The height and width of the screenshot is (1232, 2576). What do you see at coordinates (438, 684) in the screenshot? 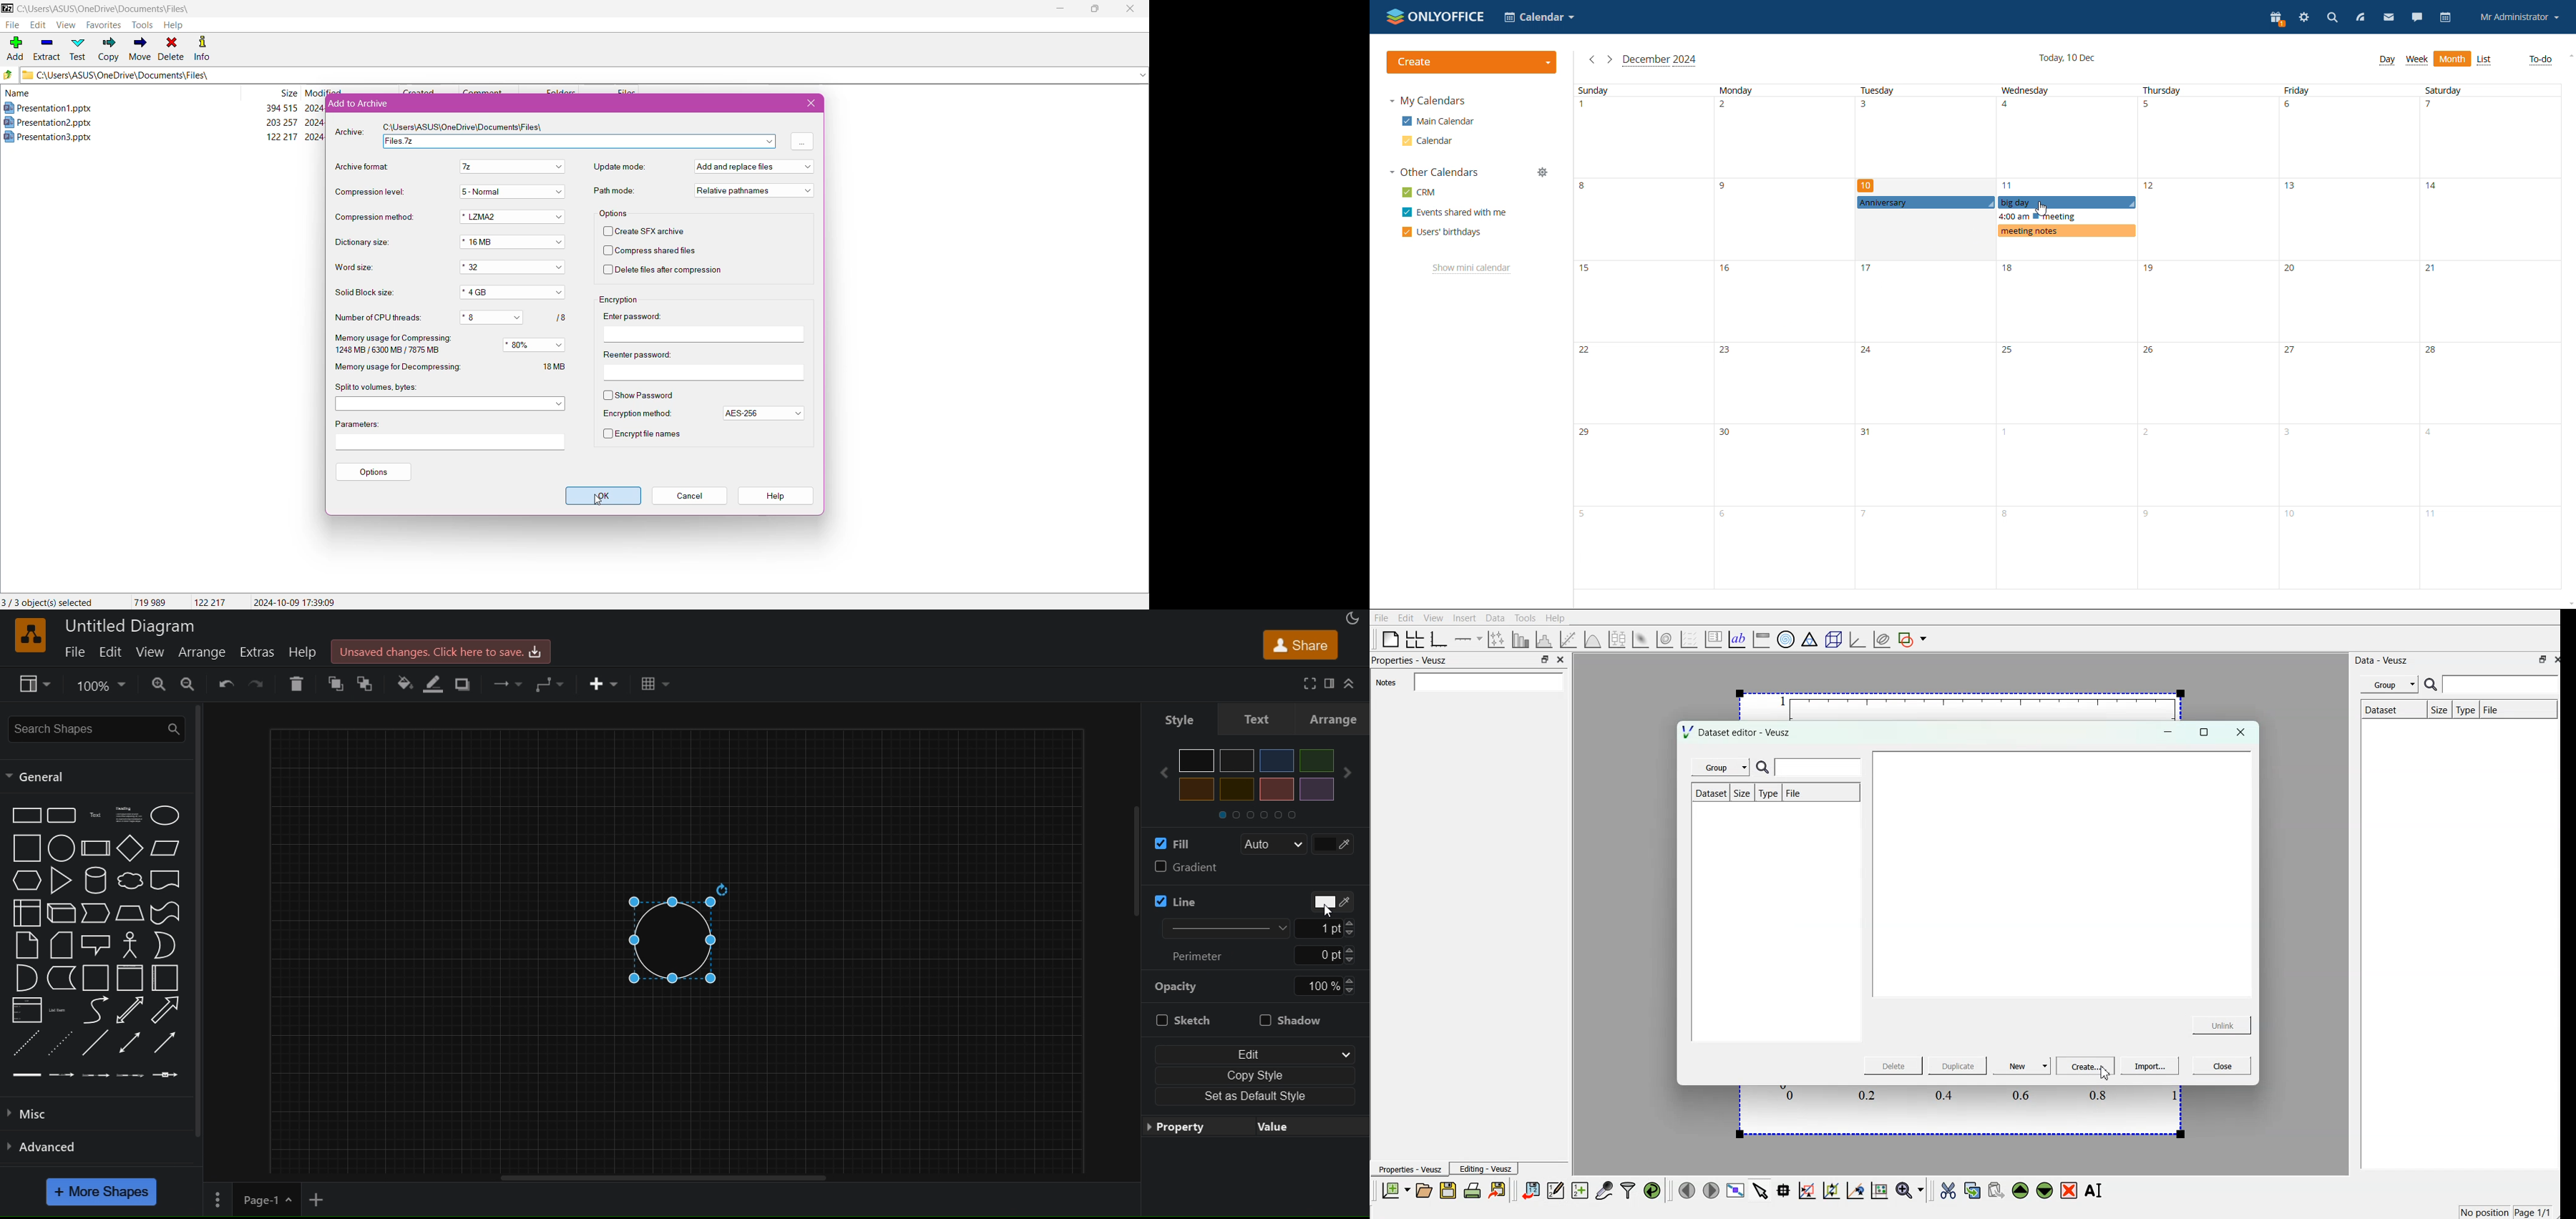
I see `line color` at bounding box center [438, 684].